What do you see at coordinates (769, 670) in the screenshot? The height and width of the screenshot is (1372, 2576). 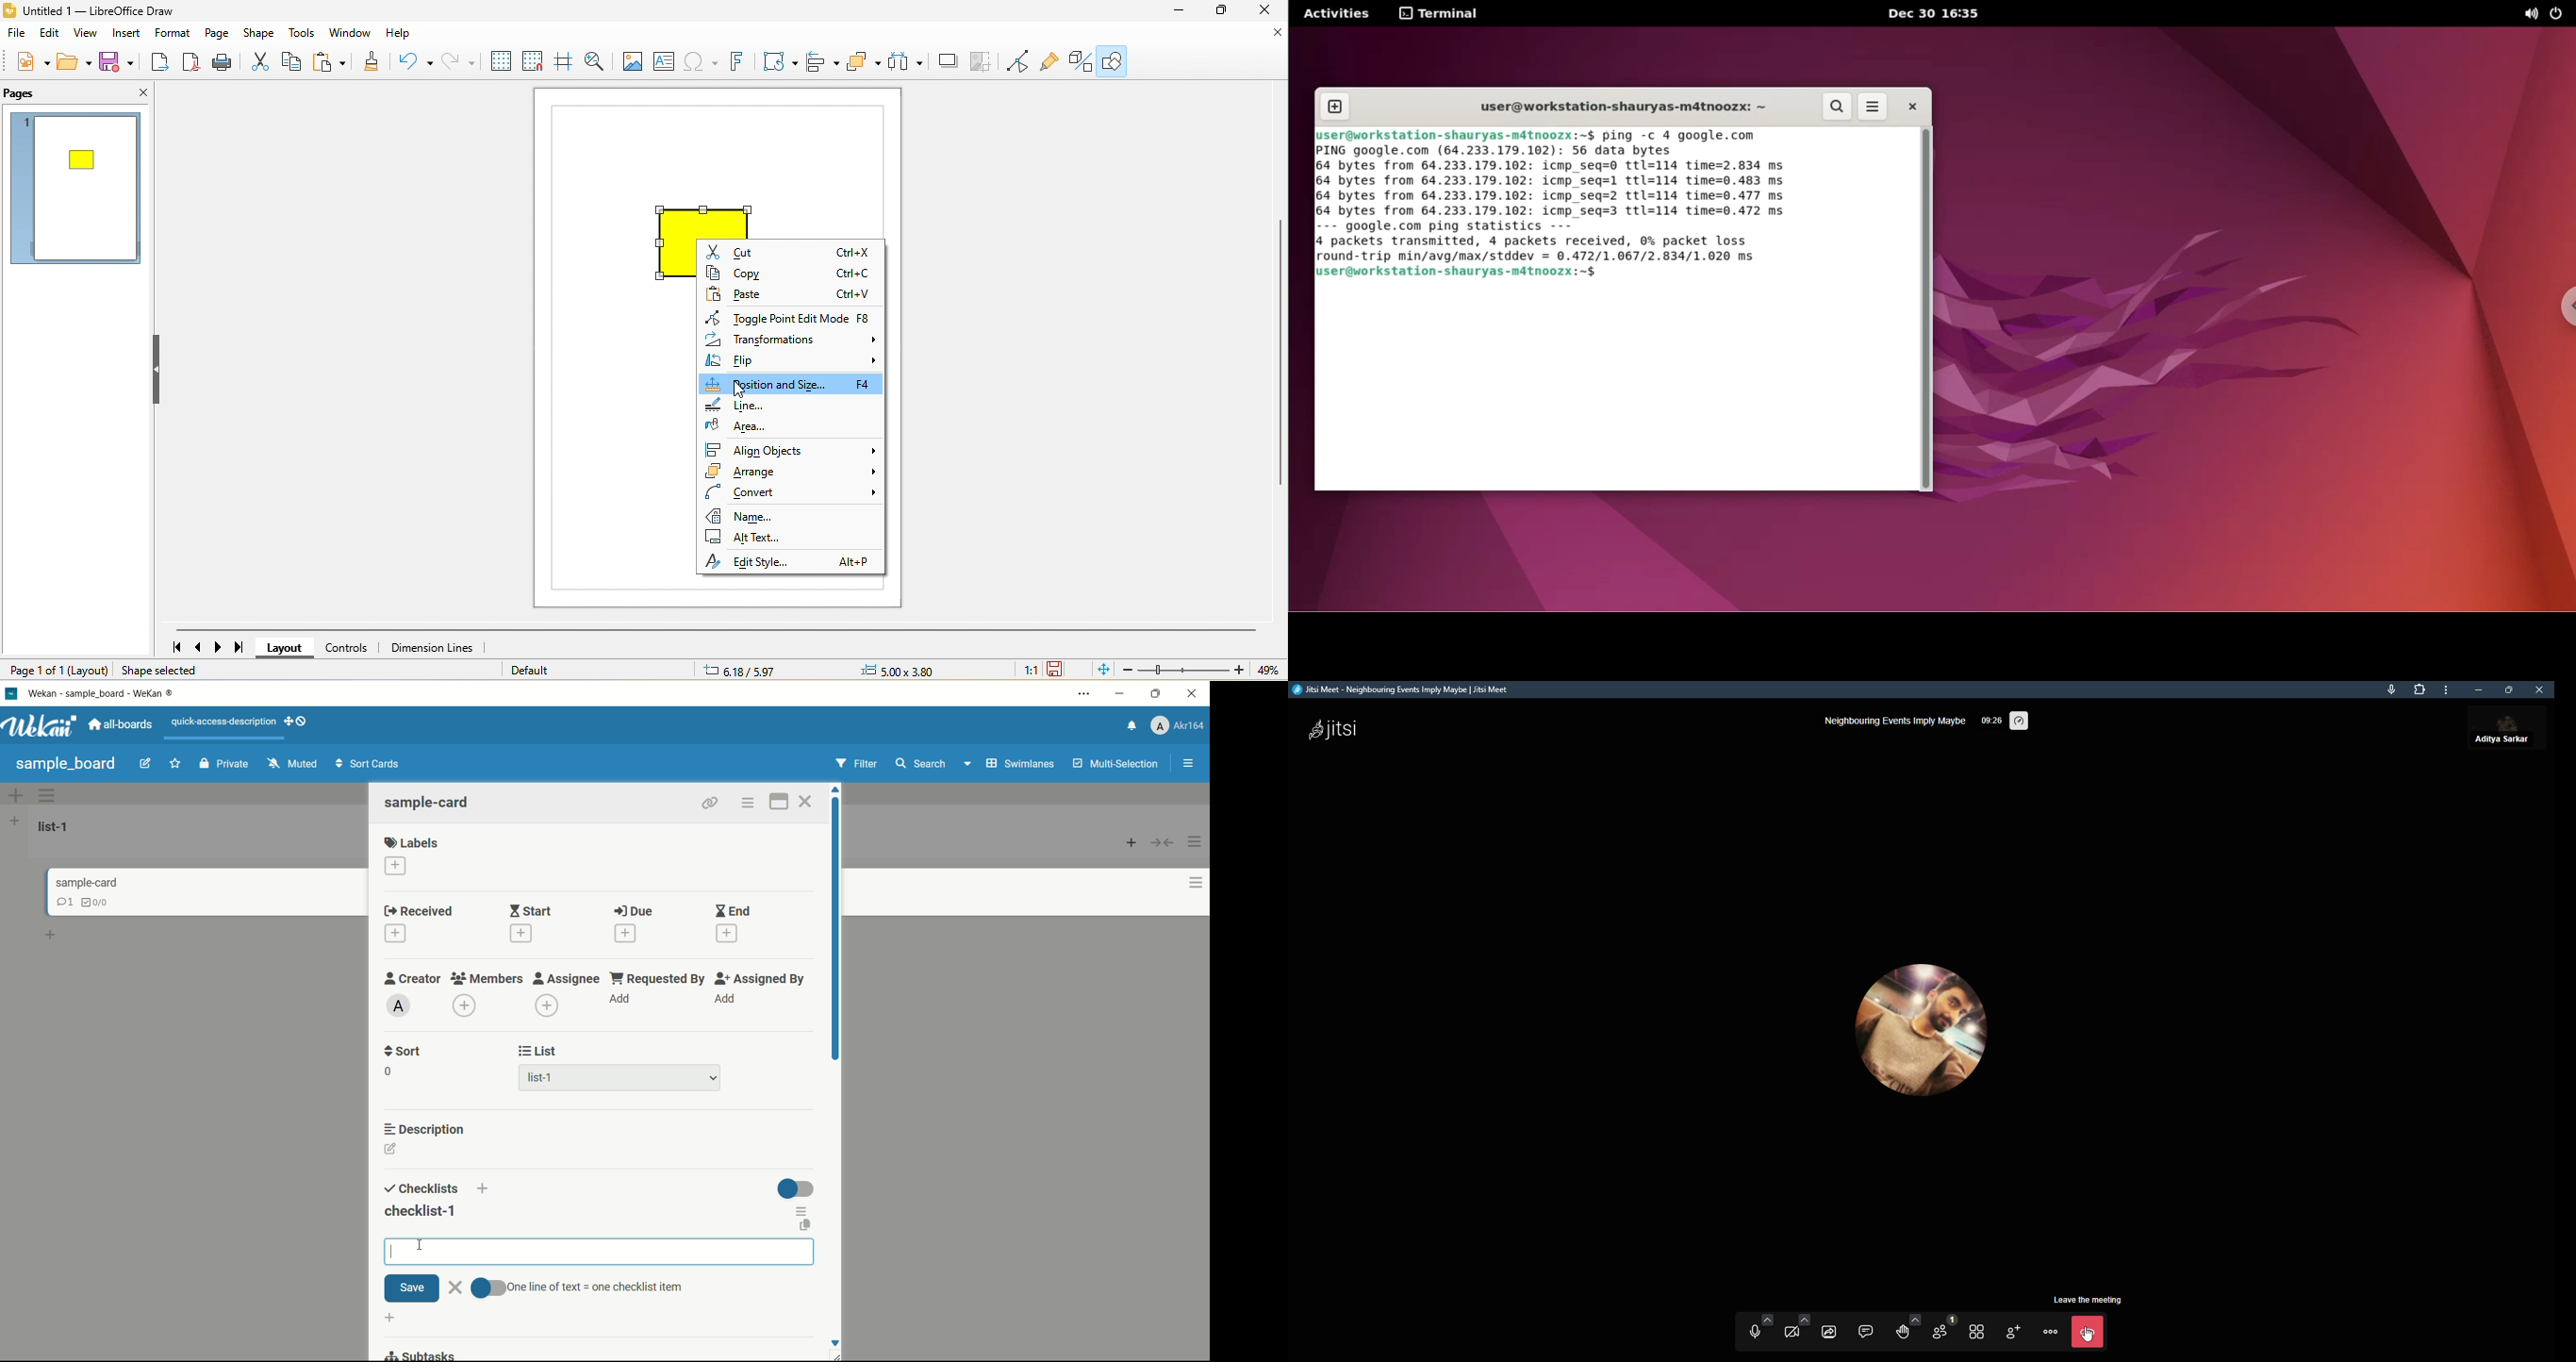 I see `8.29/7.64` at bounding box center [769, 670].